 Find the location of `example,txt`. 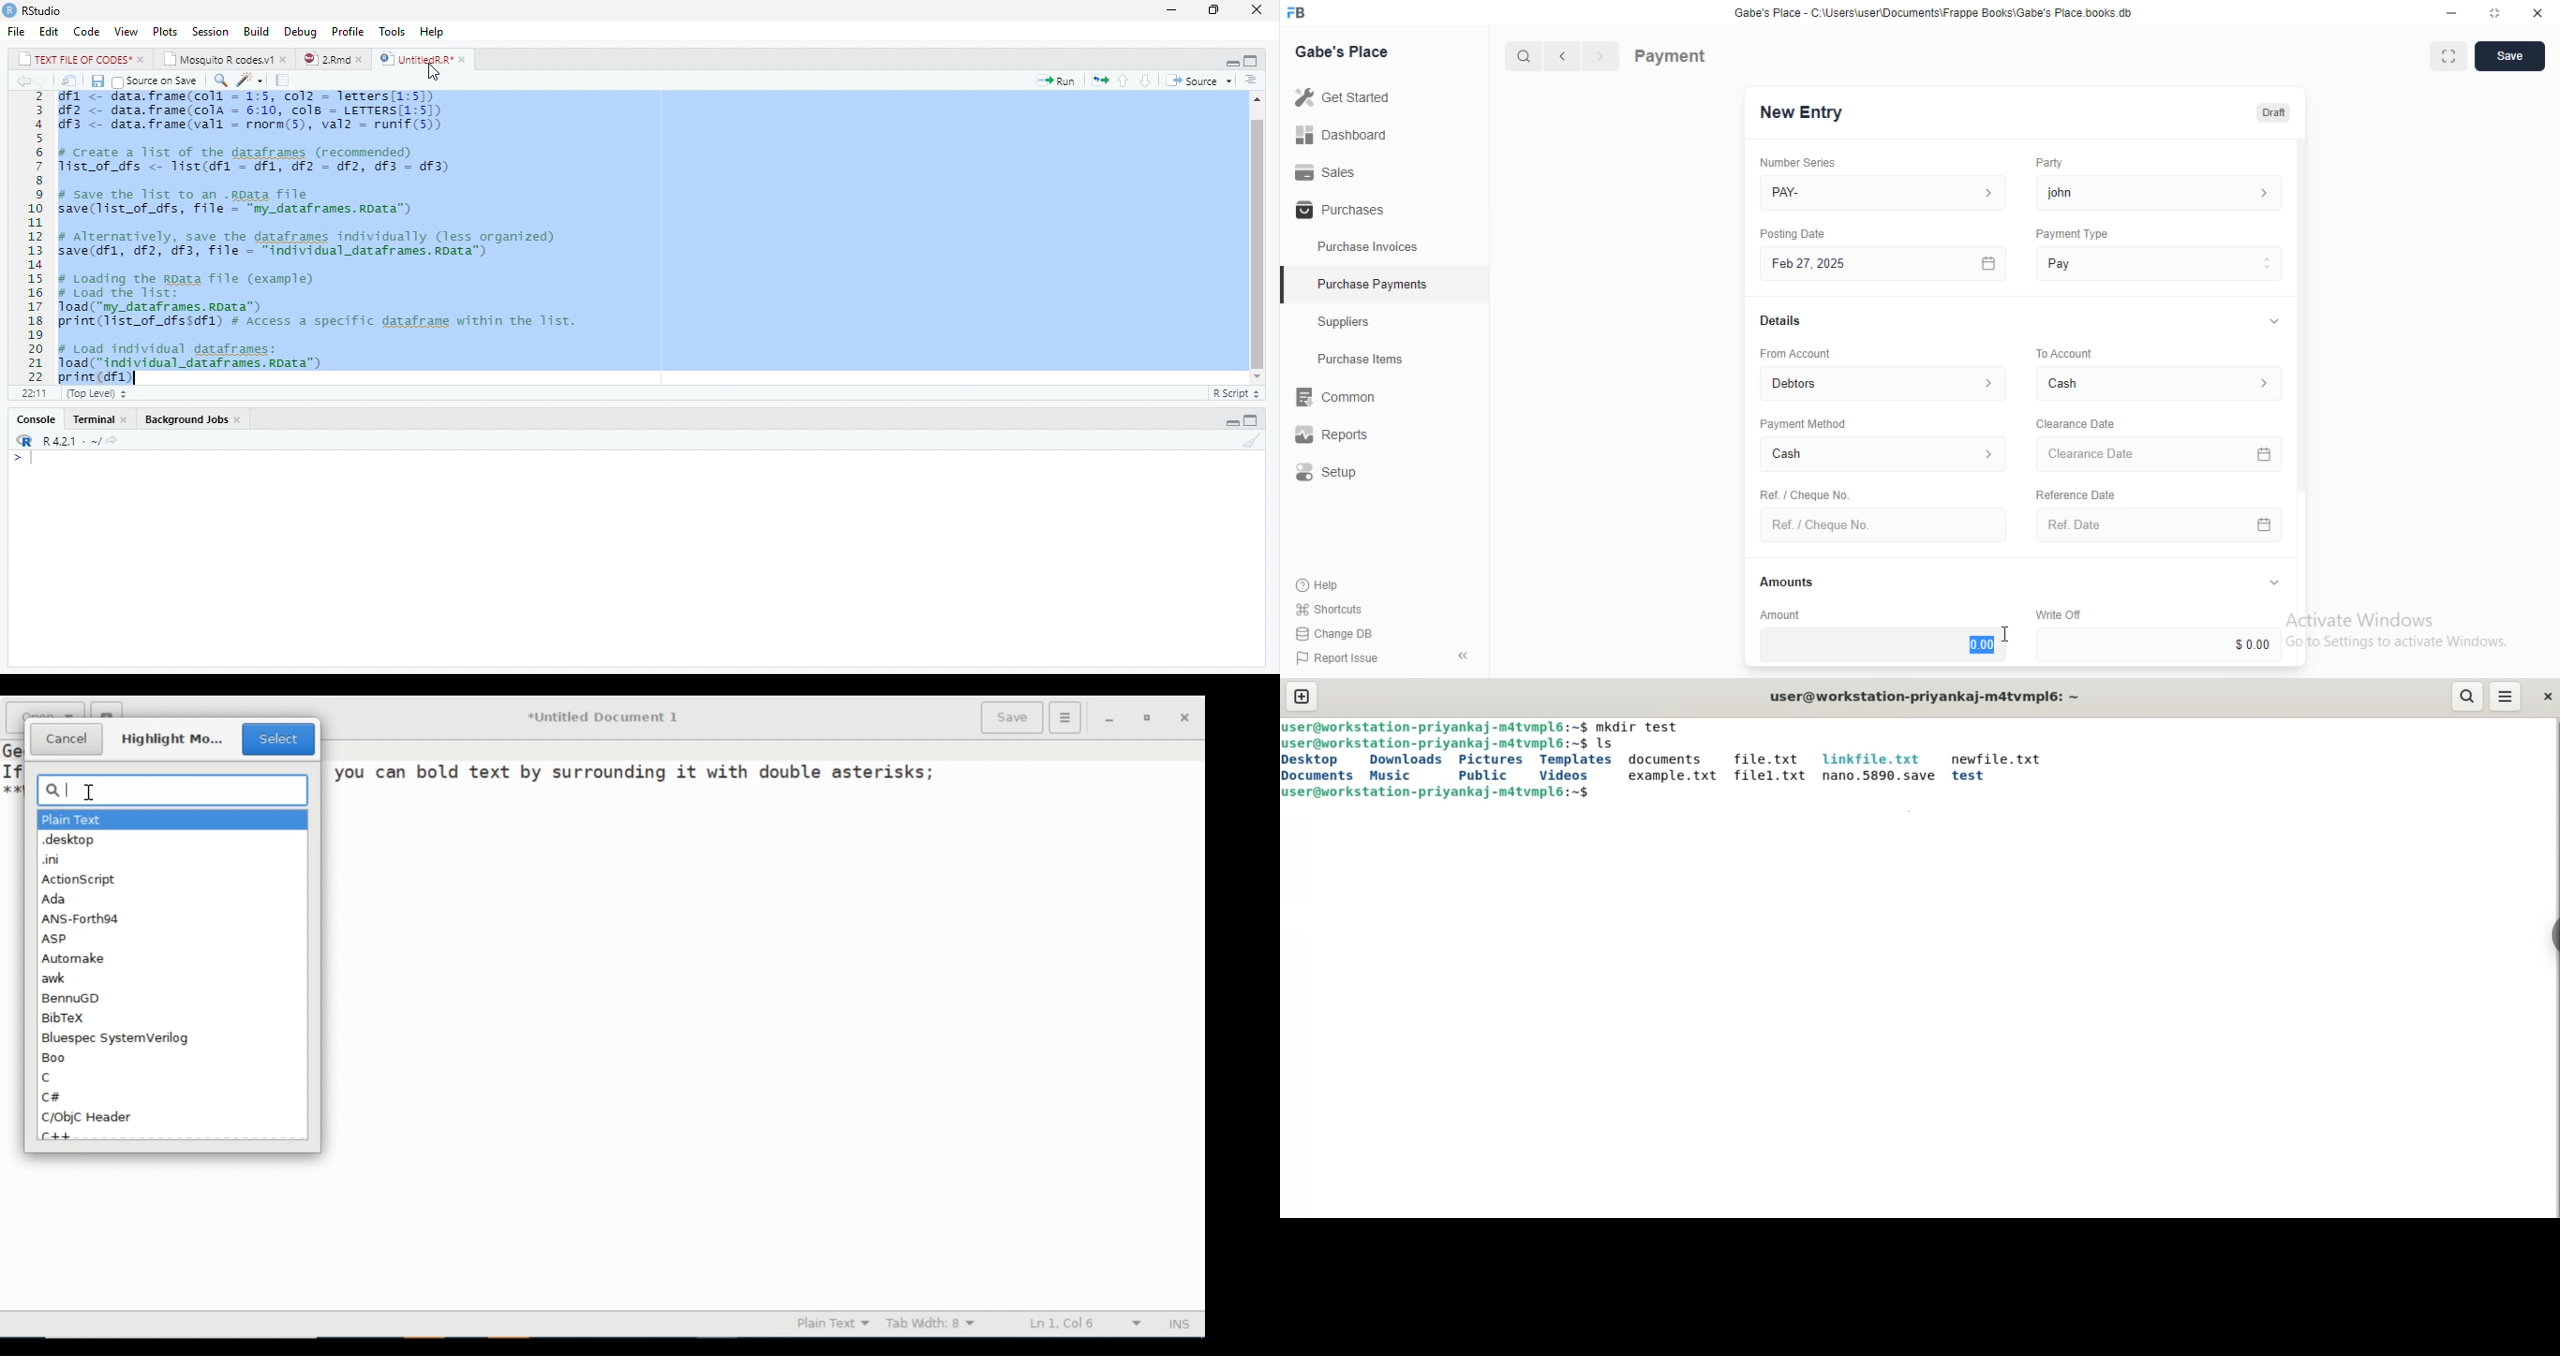

example,txt is located at coordinates (1668, 777).